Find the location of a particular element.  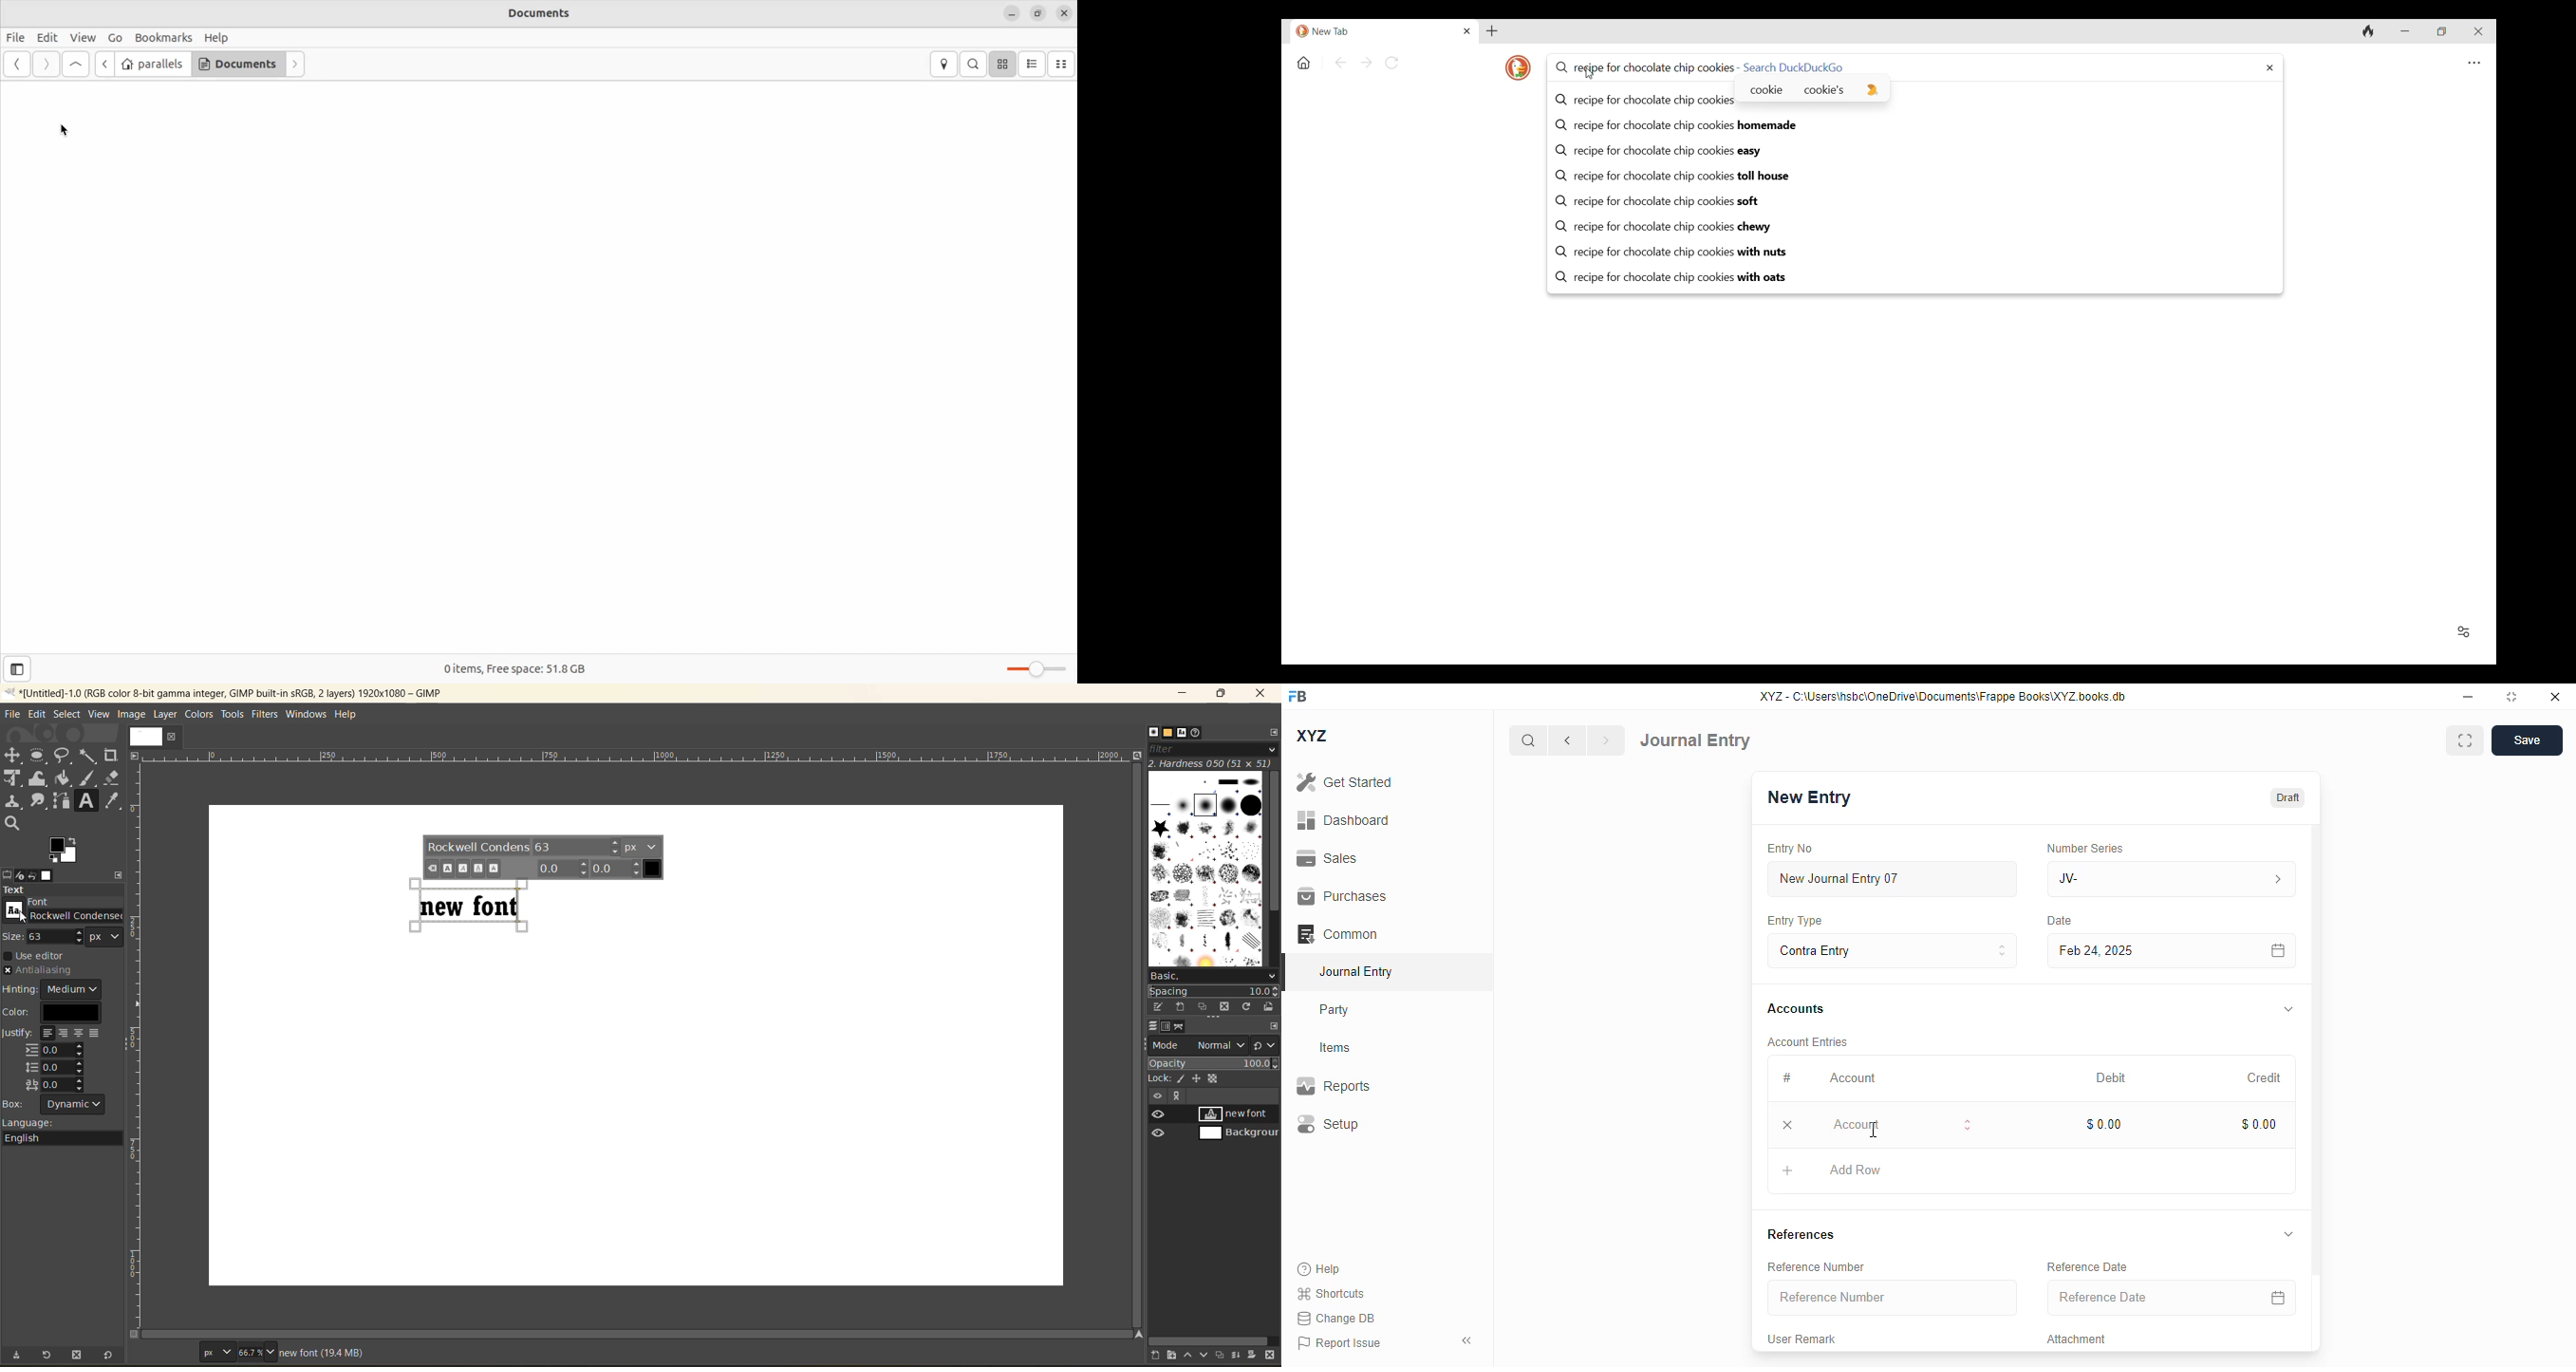

reference date is located at coordinates (2088, 1266).